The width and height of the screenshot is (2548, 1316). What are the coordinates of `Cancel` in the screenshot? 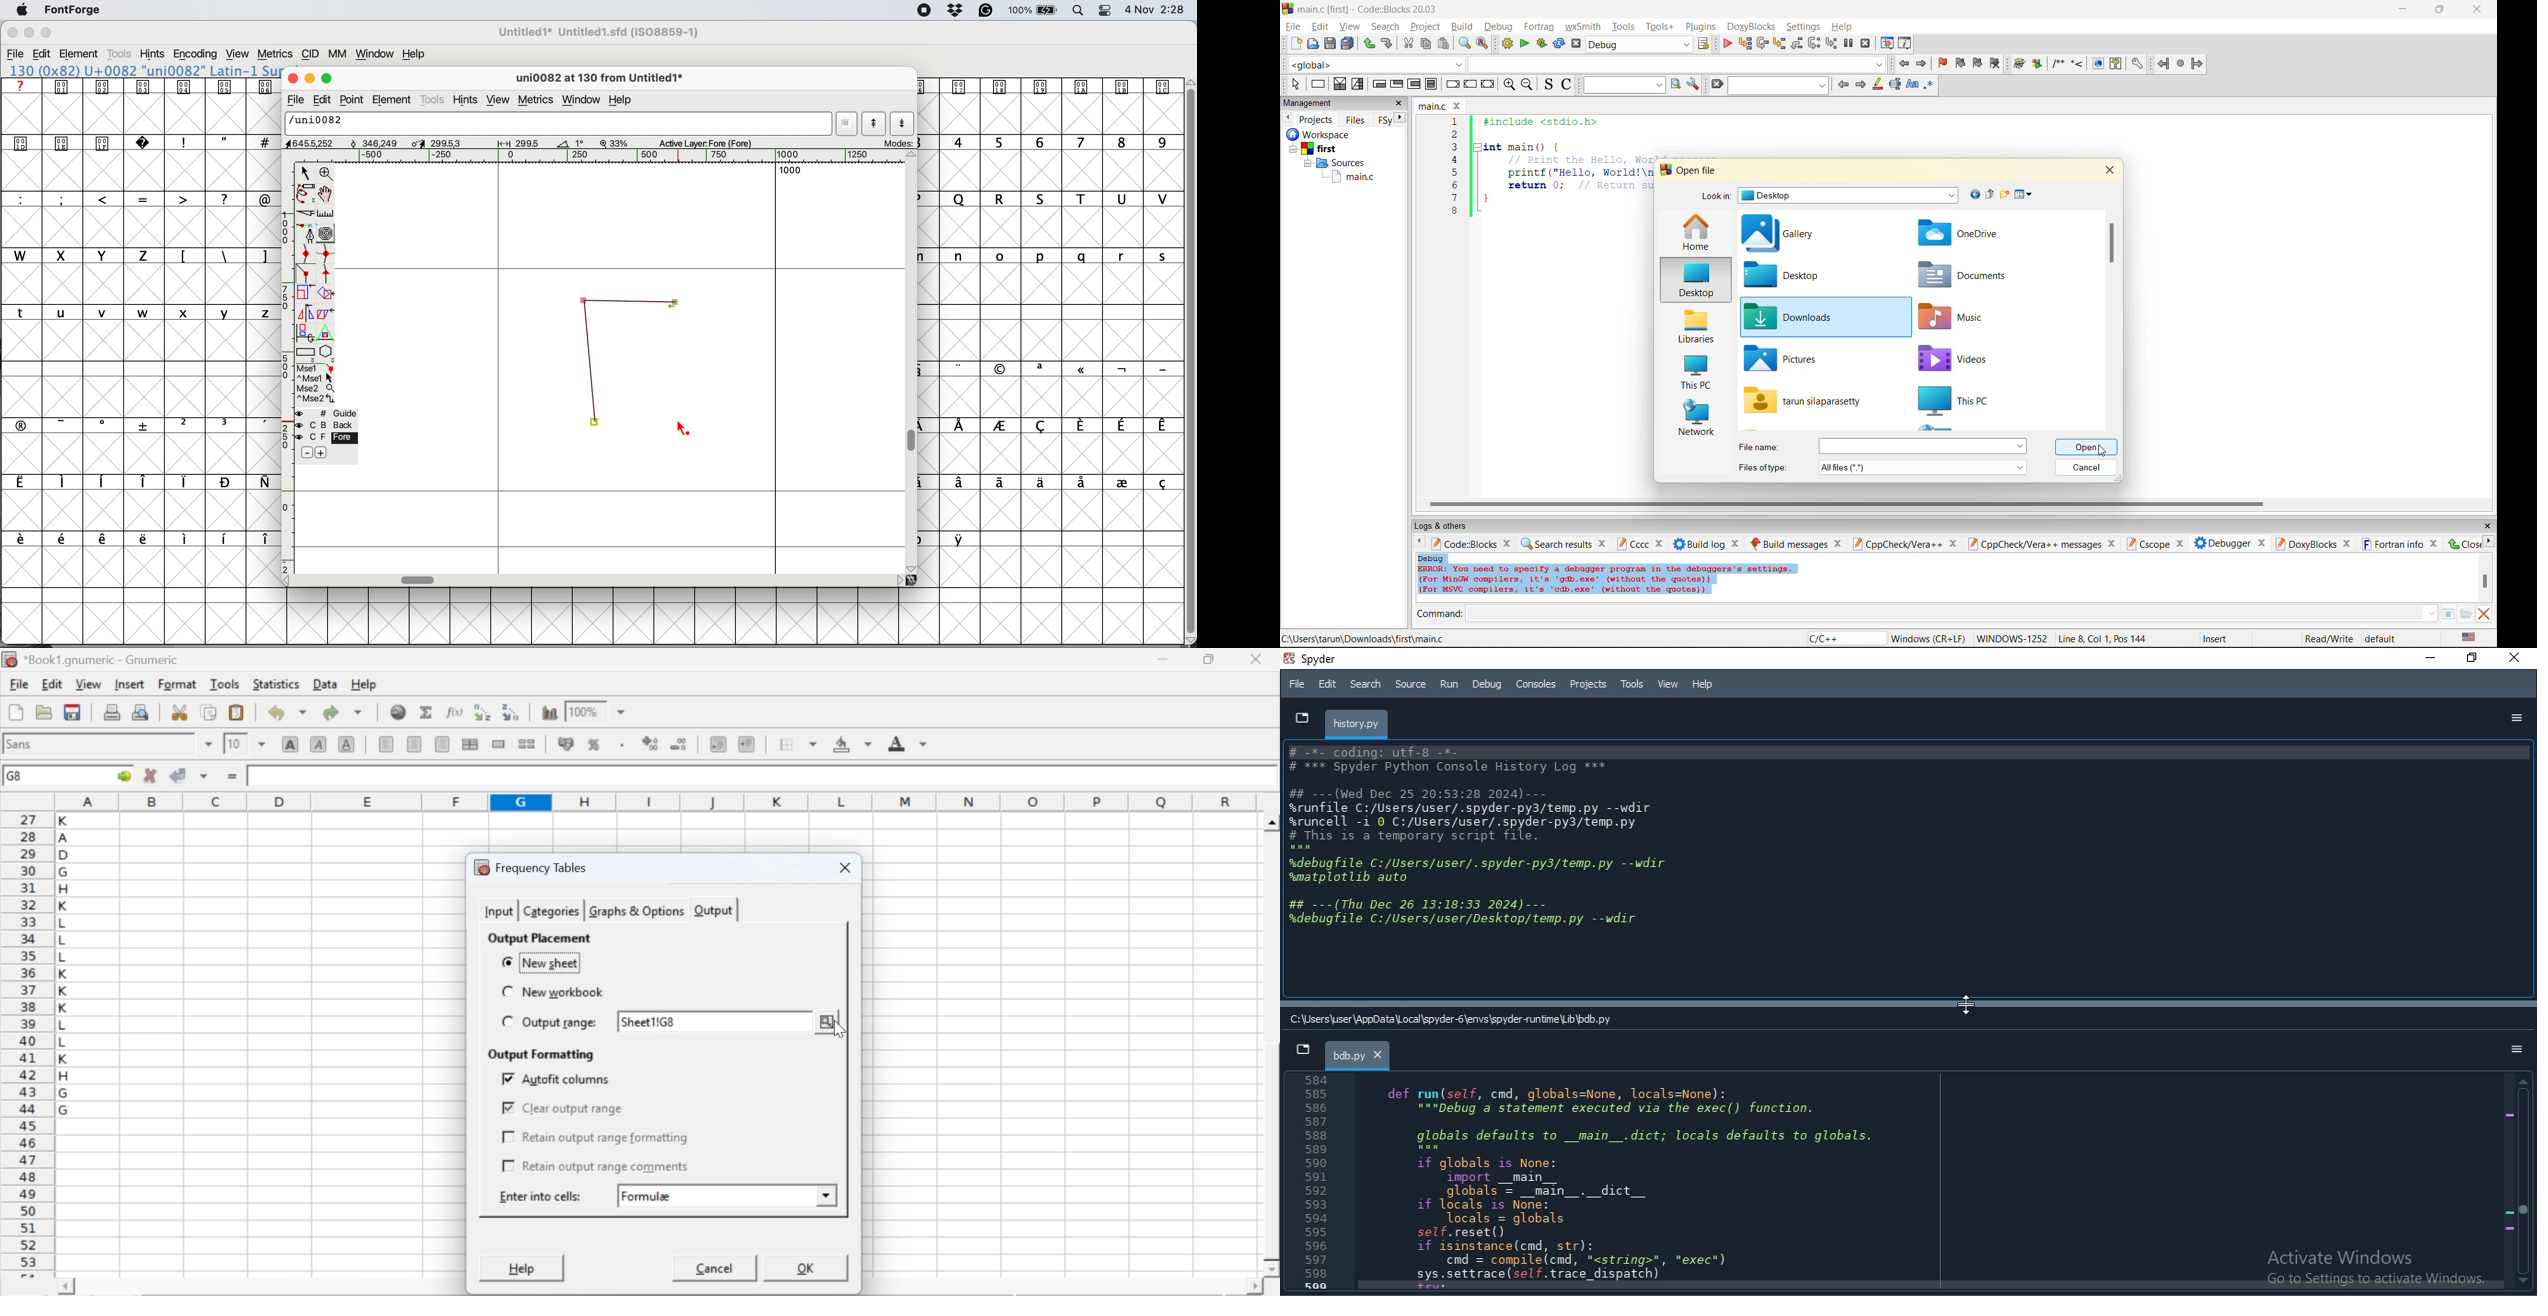 It's located at (716, 1271).